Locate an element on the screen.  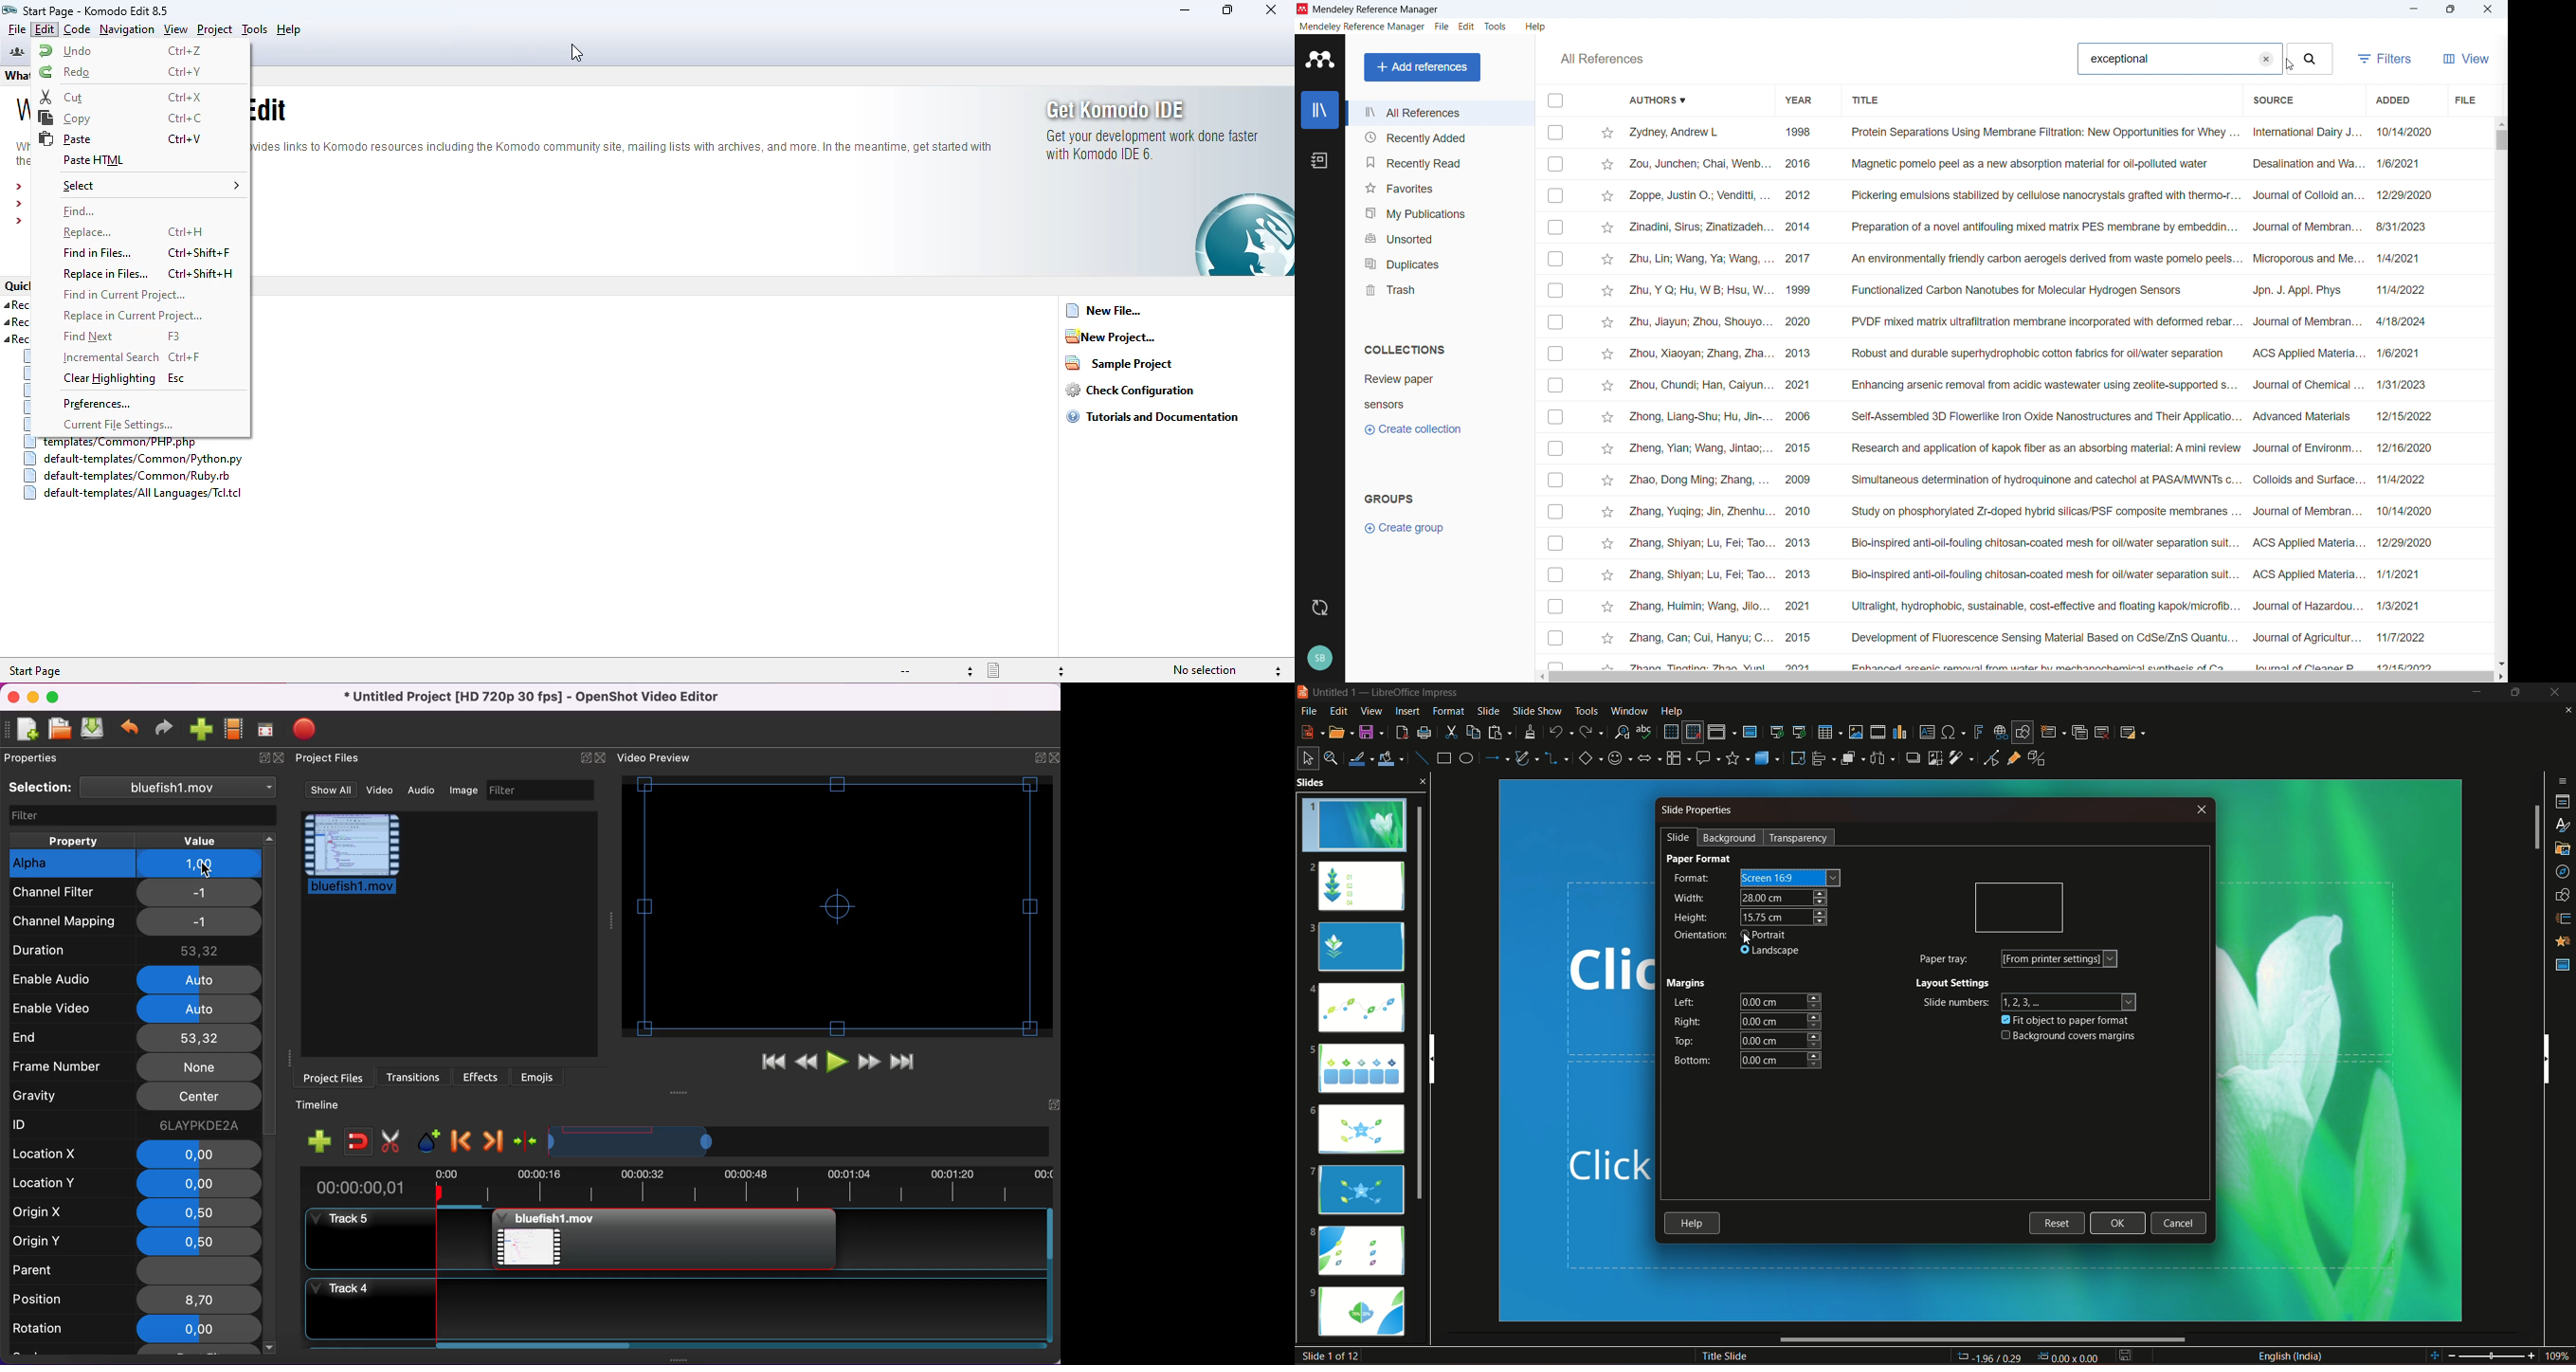
53,32 is located at coordinates (200, 951).